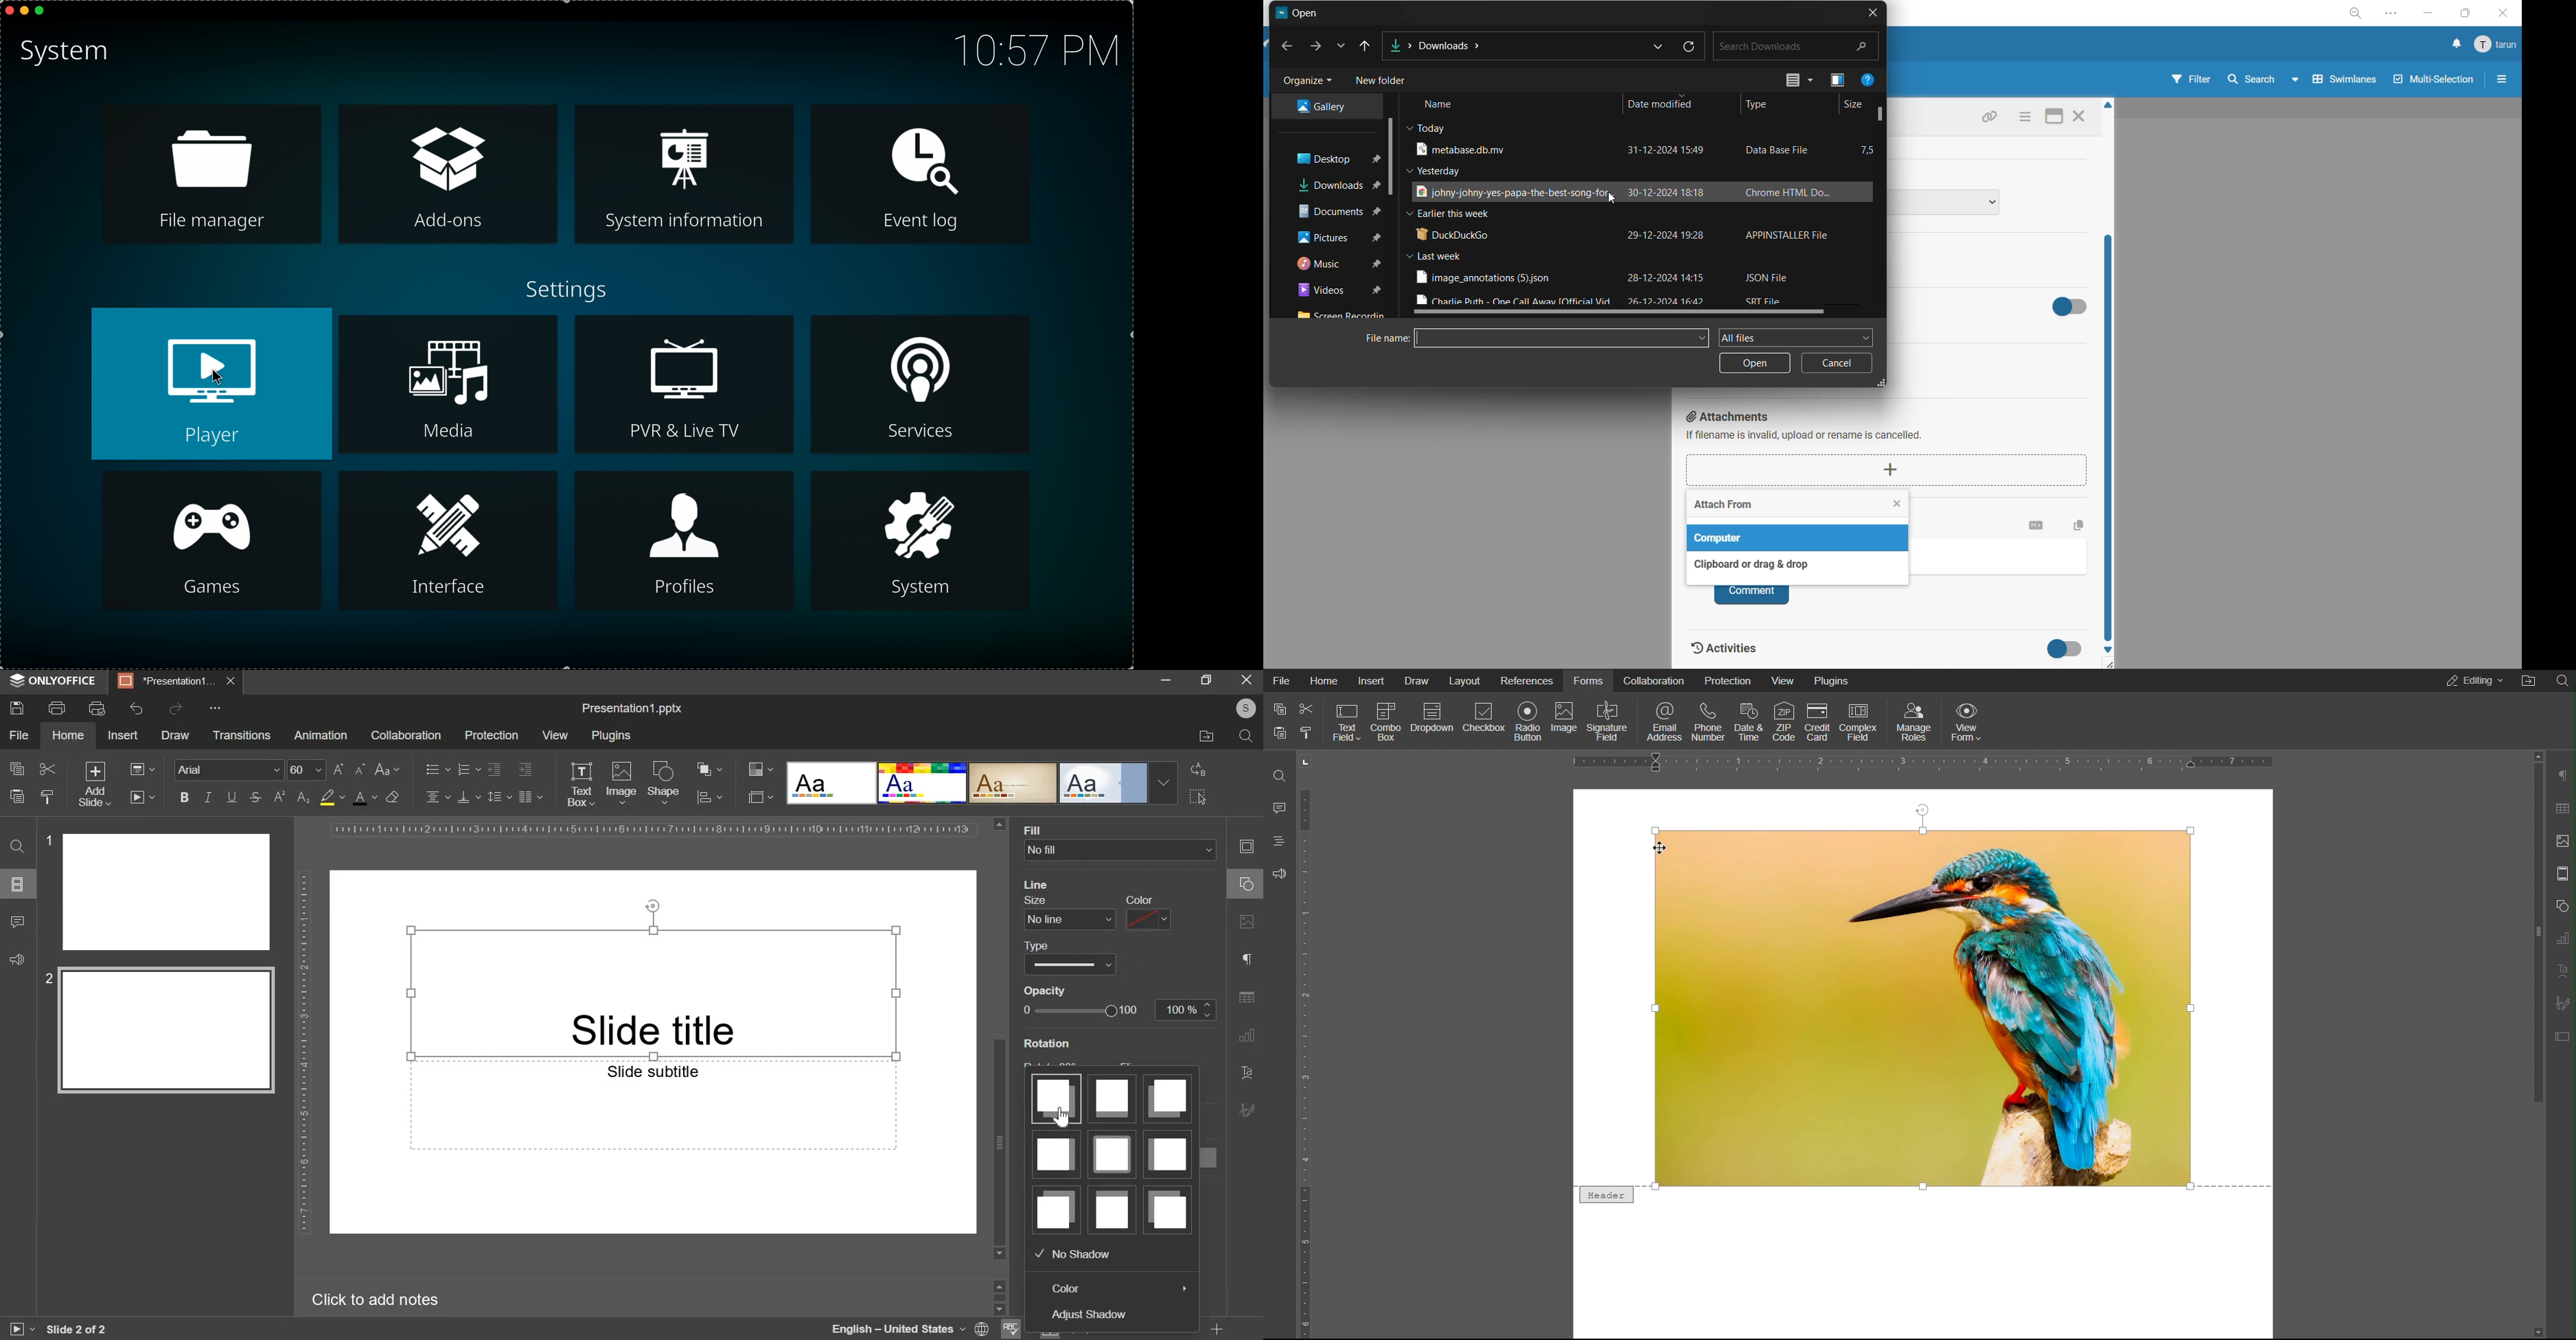  What do you see at coordinates (2427, 14) in the screenshot?
I see `minimize` at bounding box center [2427, 14].